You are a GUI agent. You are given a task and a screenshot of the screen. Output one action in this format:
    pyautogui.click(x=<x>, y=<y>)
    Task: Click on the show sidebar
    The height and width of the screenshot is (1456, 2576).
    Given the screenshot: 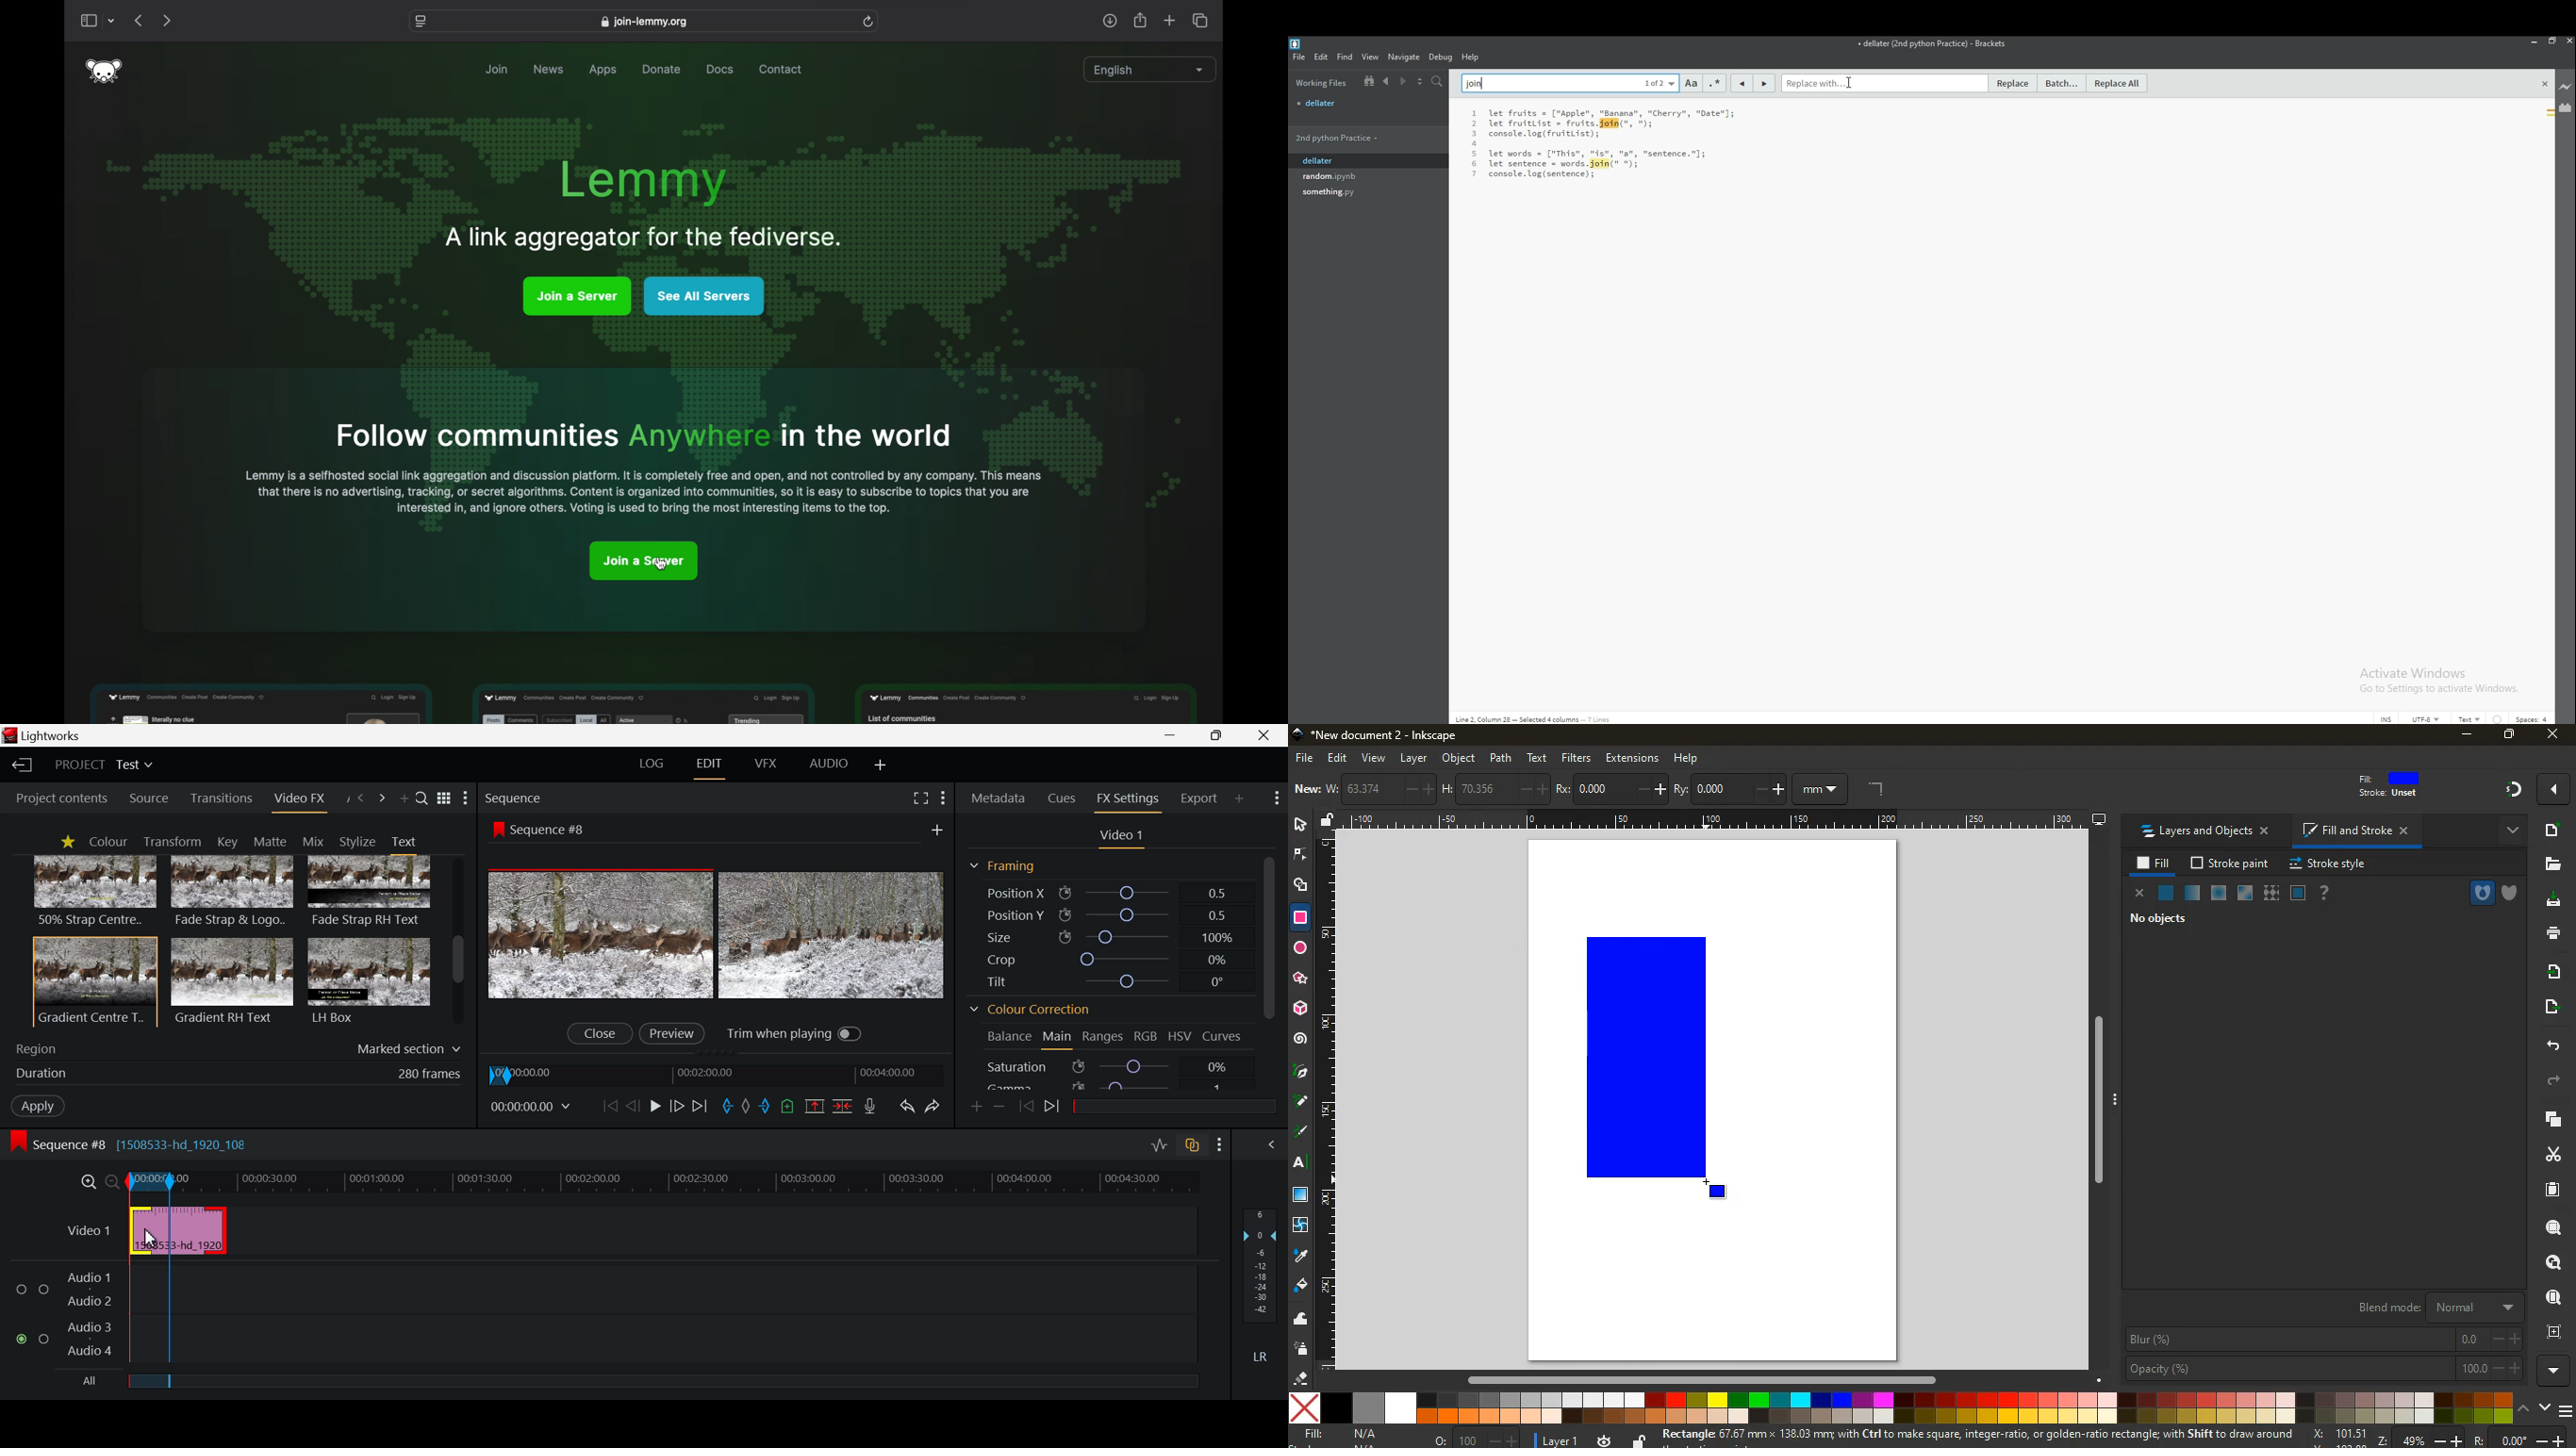 What is the action you would take?
    pyautogui.click(x=88, y=21)
    